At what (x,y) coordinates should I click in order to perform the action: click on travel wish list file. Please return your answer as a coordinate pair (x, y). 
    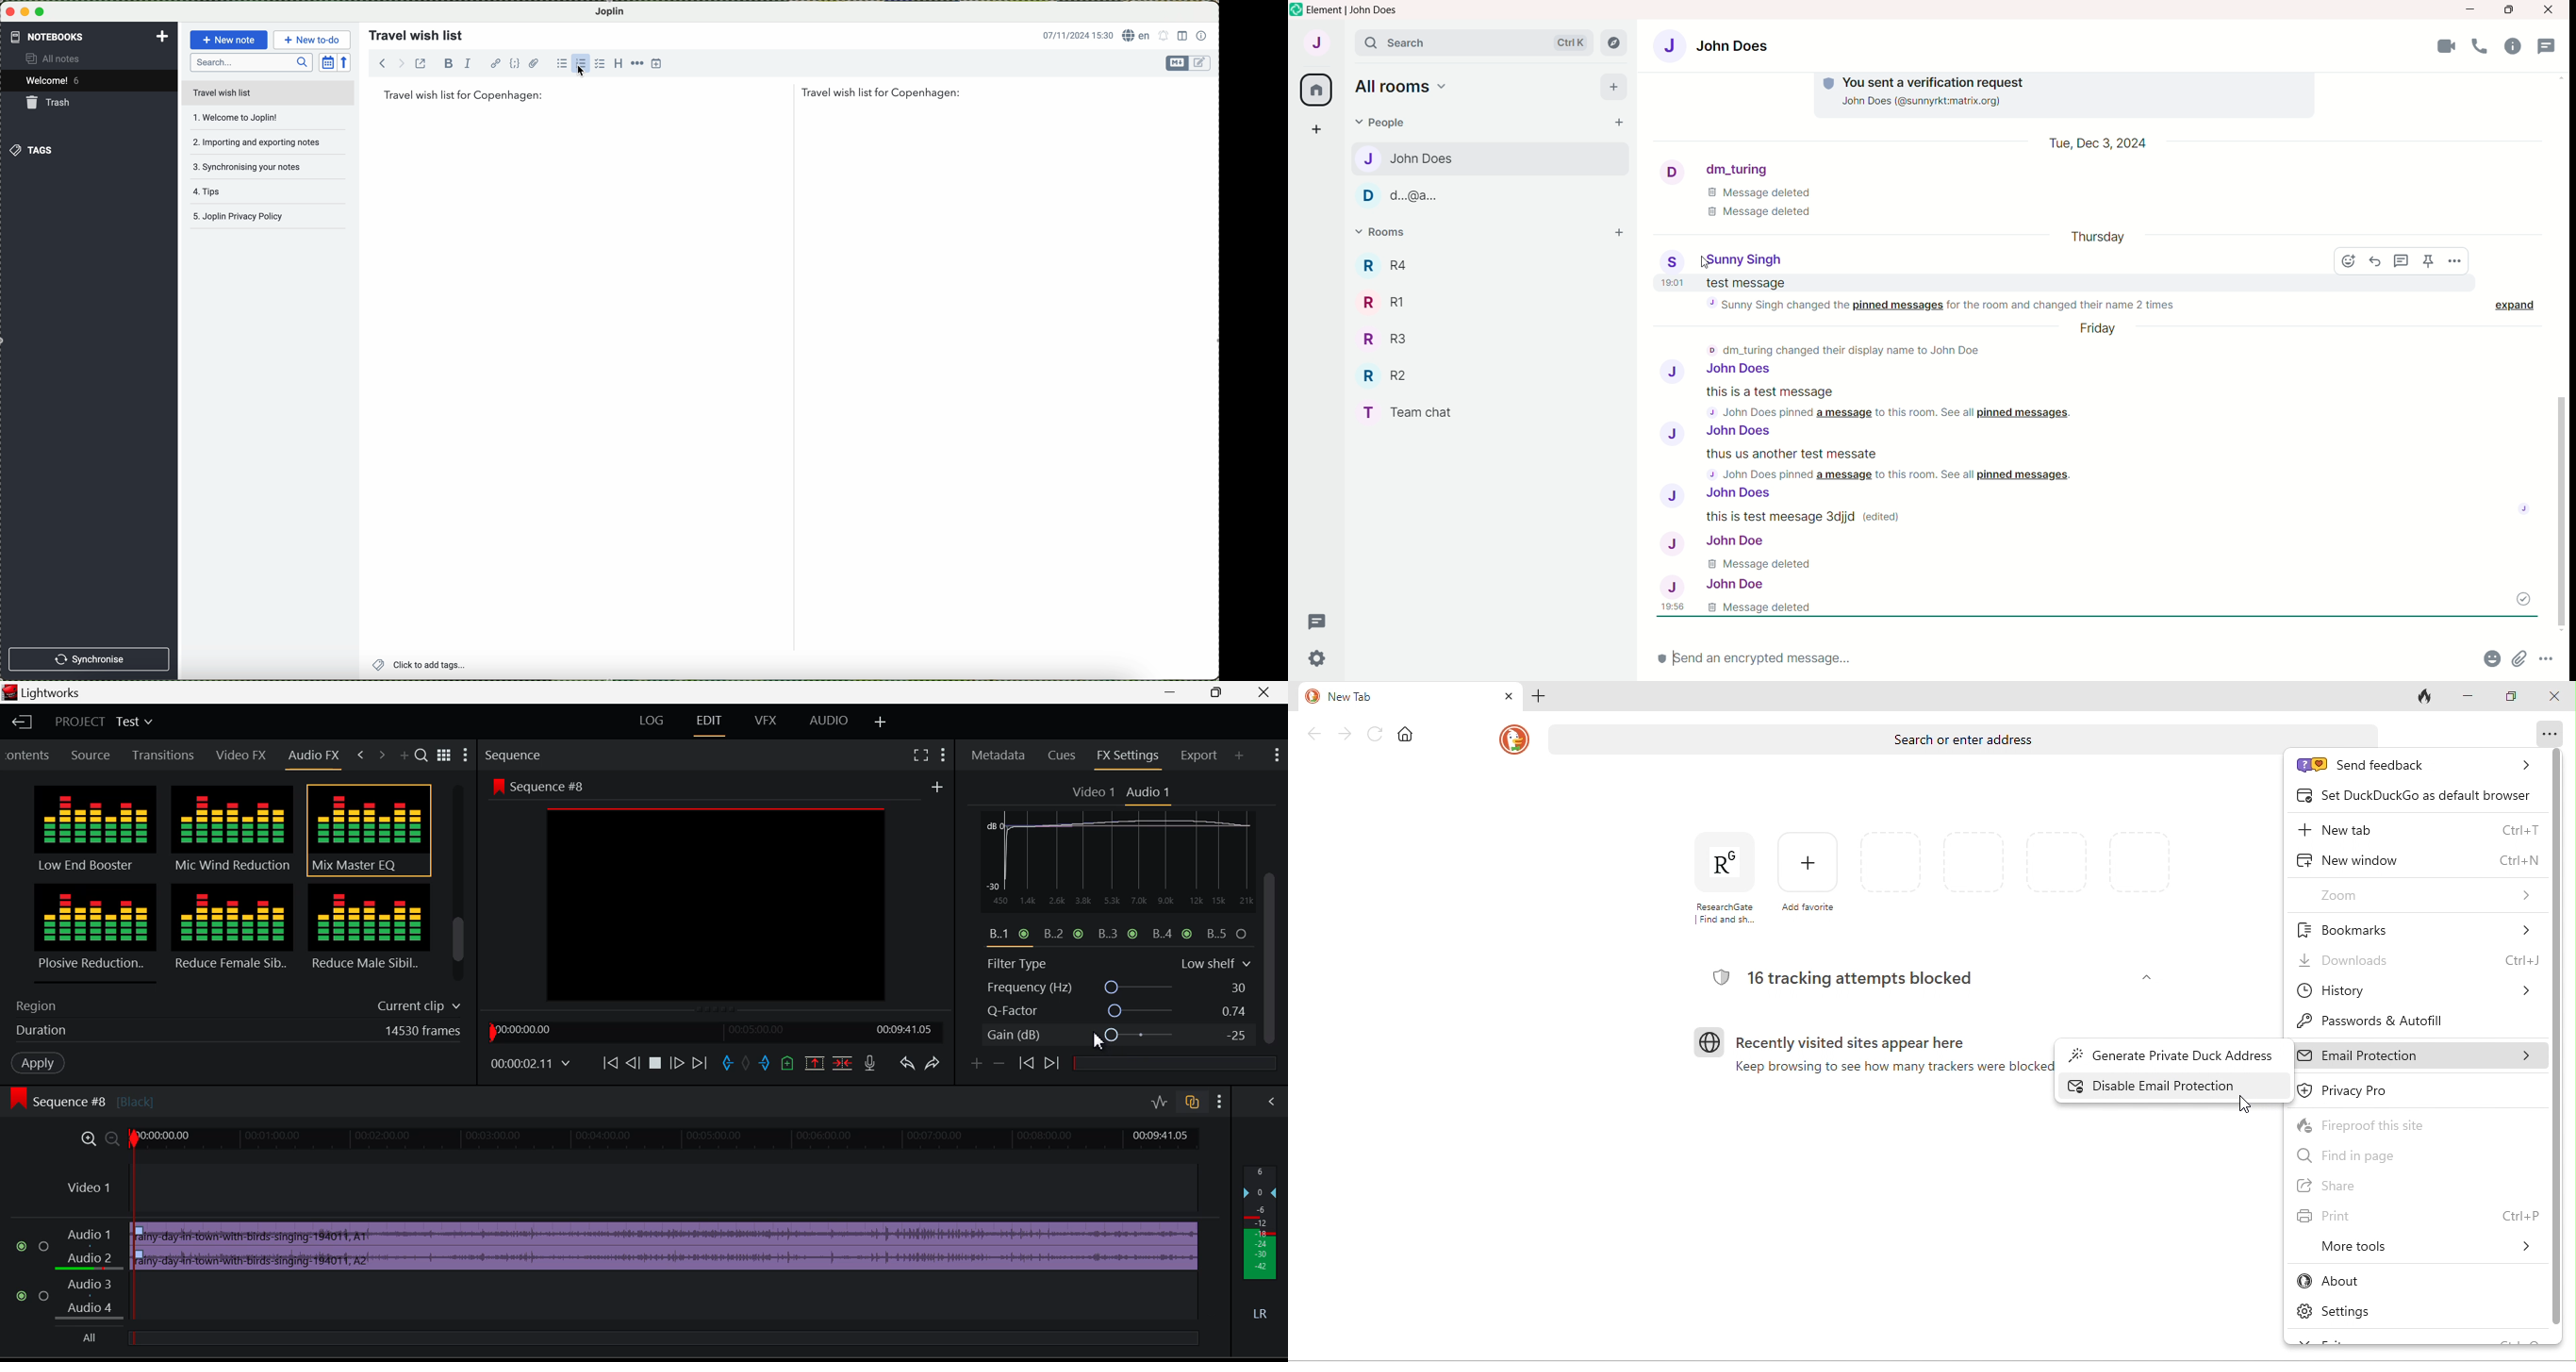
    Looking at the image, I should click on (267, 93).